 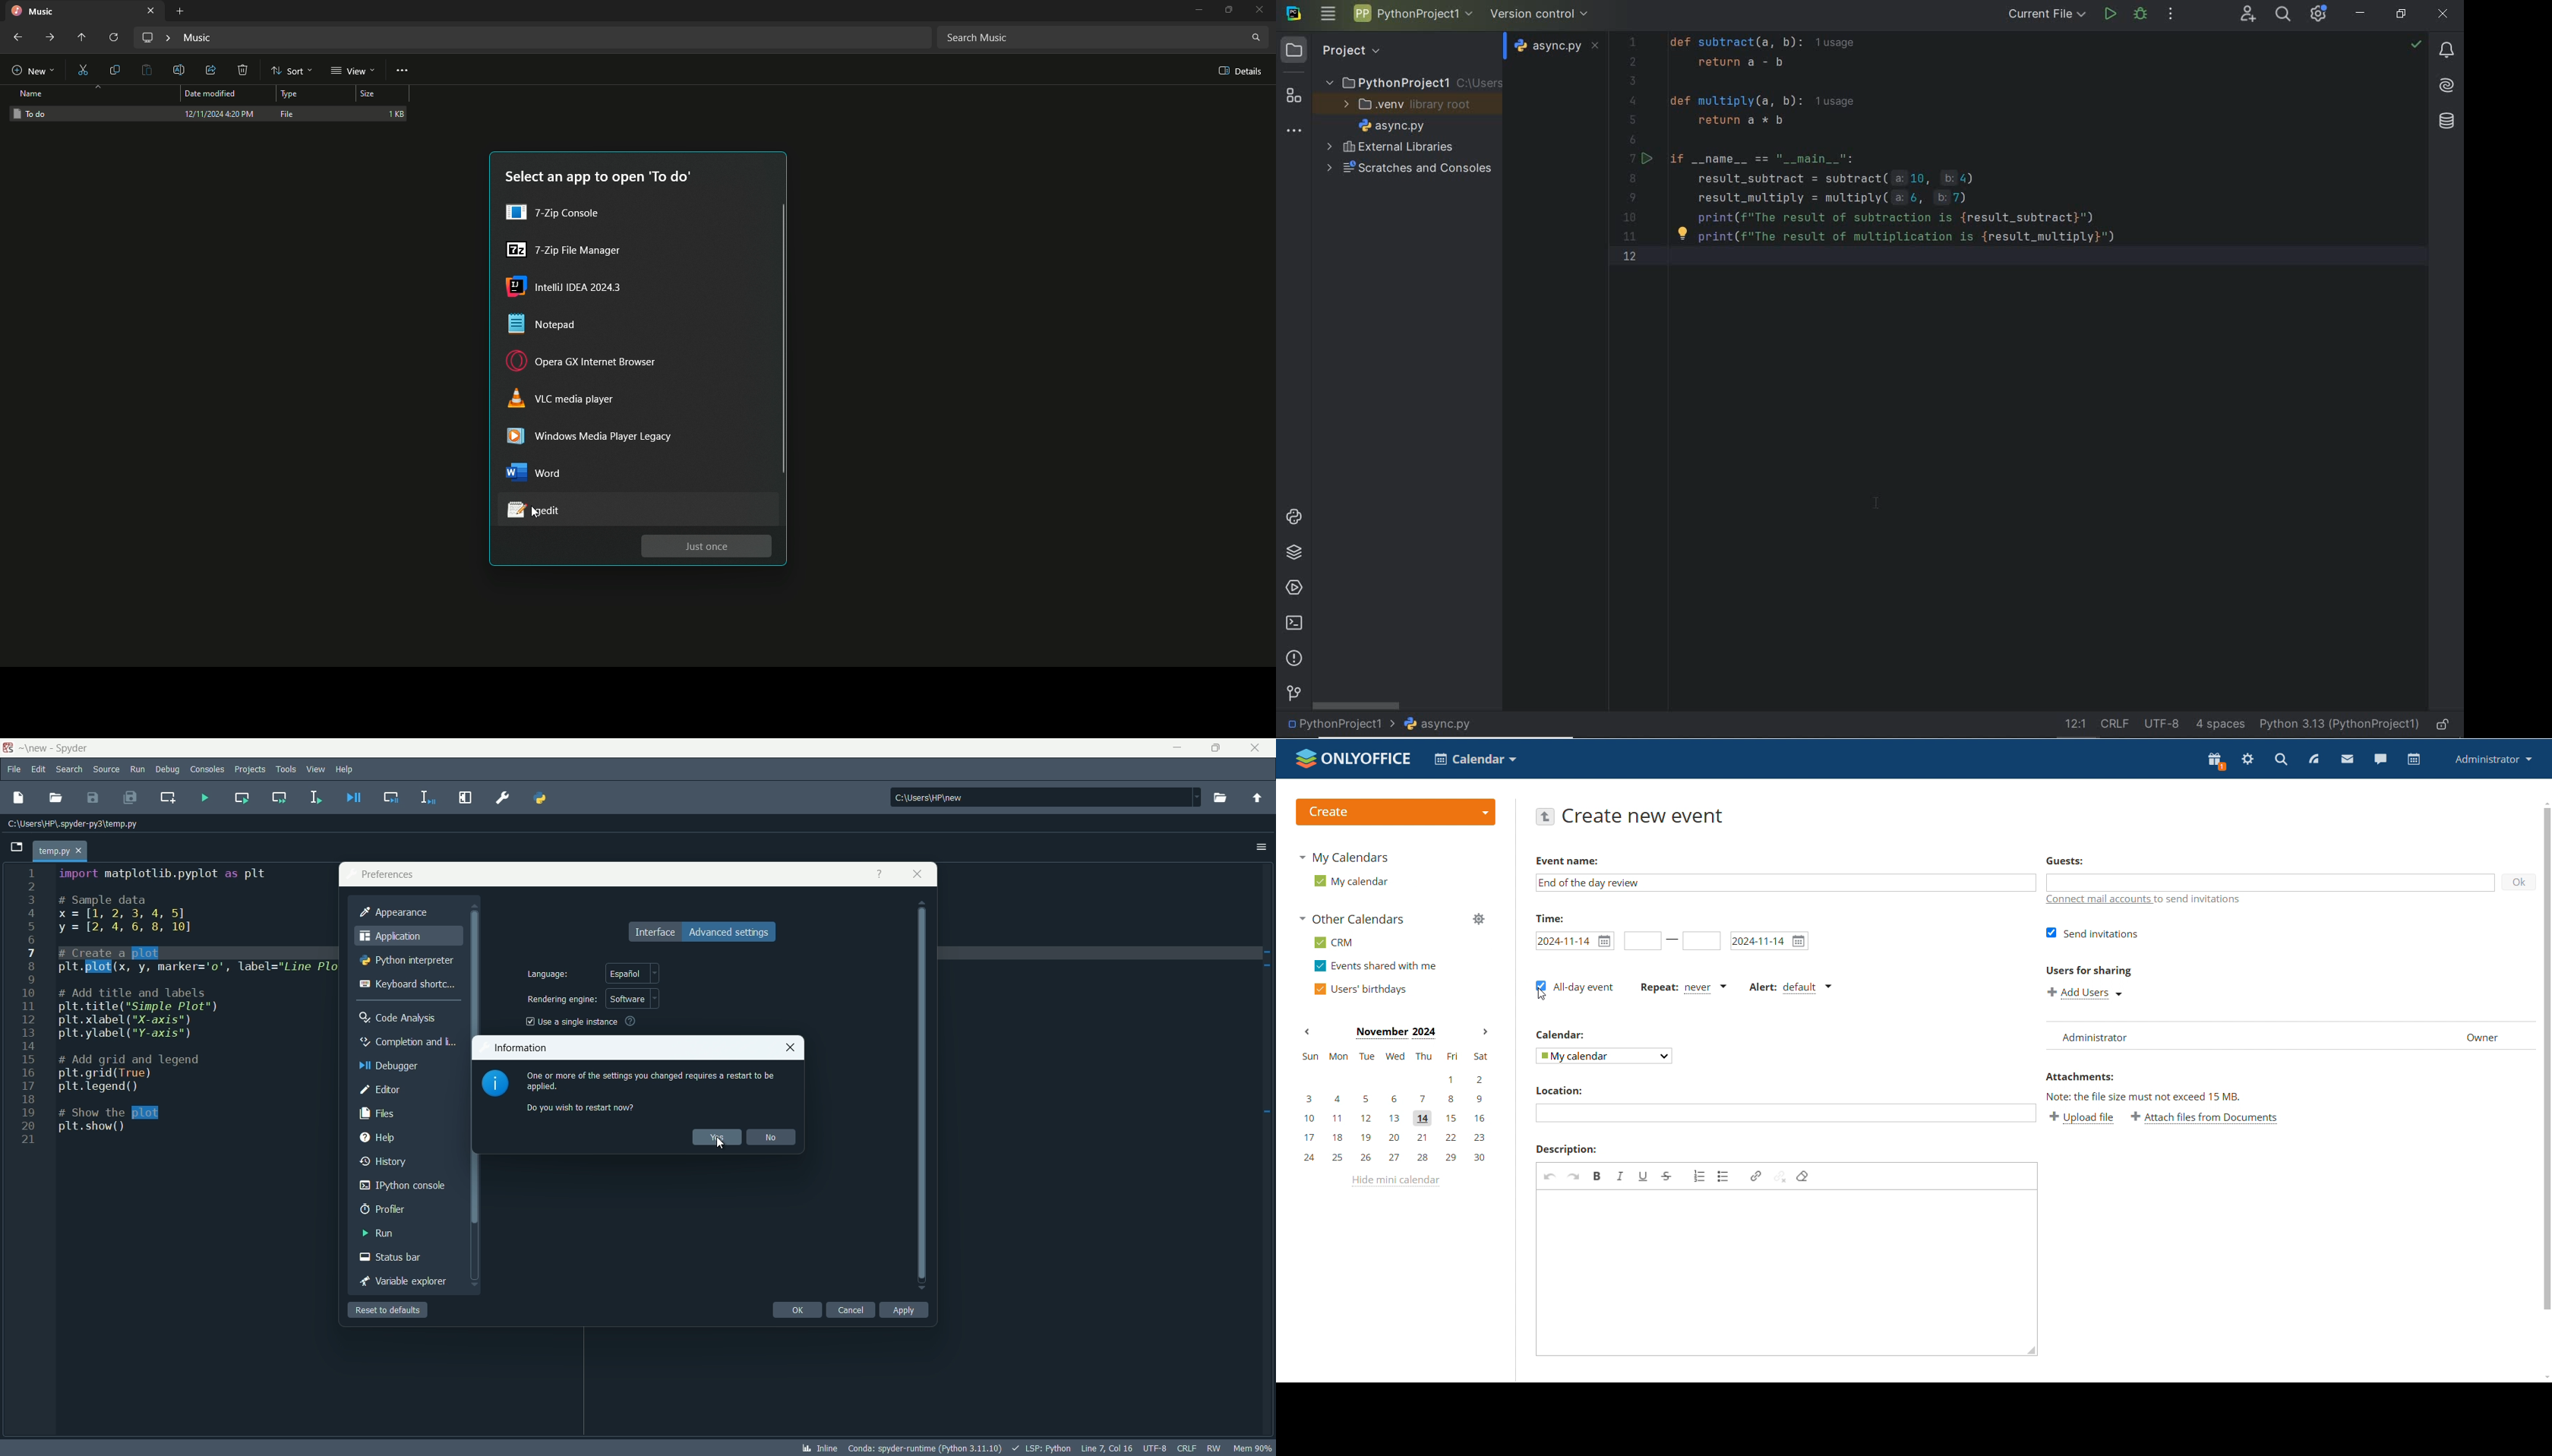 I want to click on cursor, so click(x=721, y=1144).